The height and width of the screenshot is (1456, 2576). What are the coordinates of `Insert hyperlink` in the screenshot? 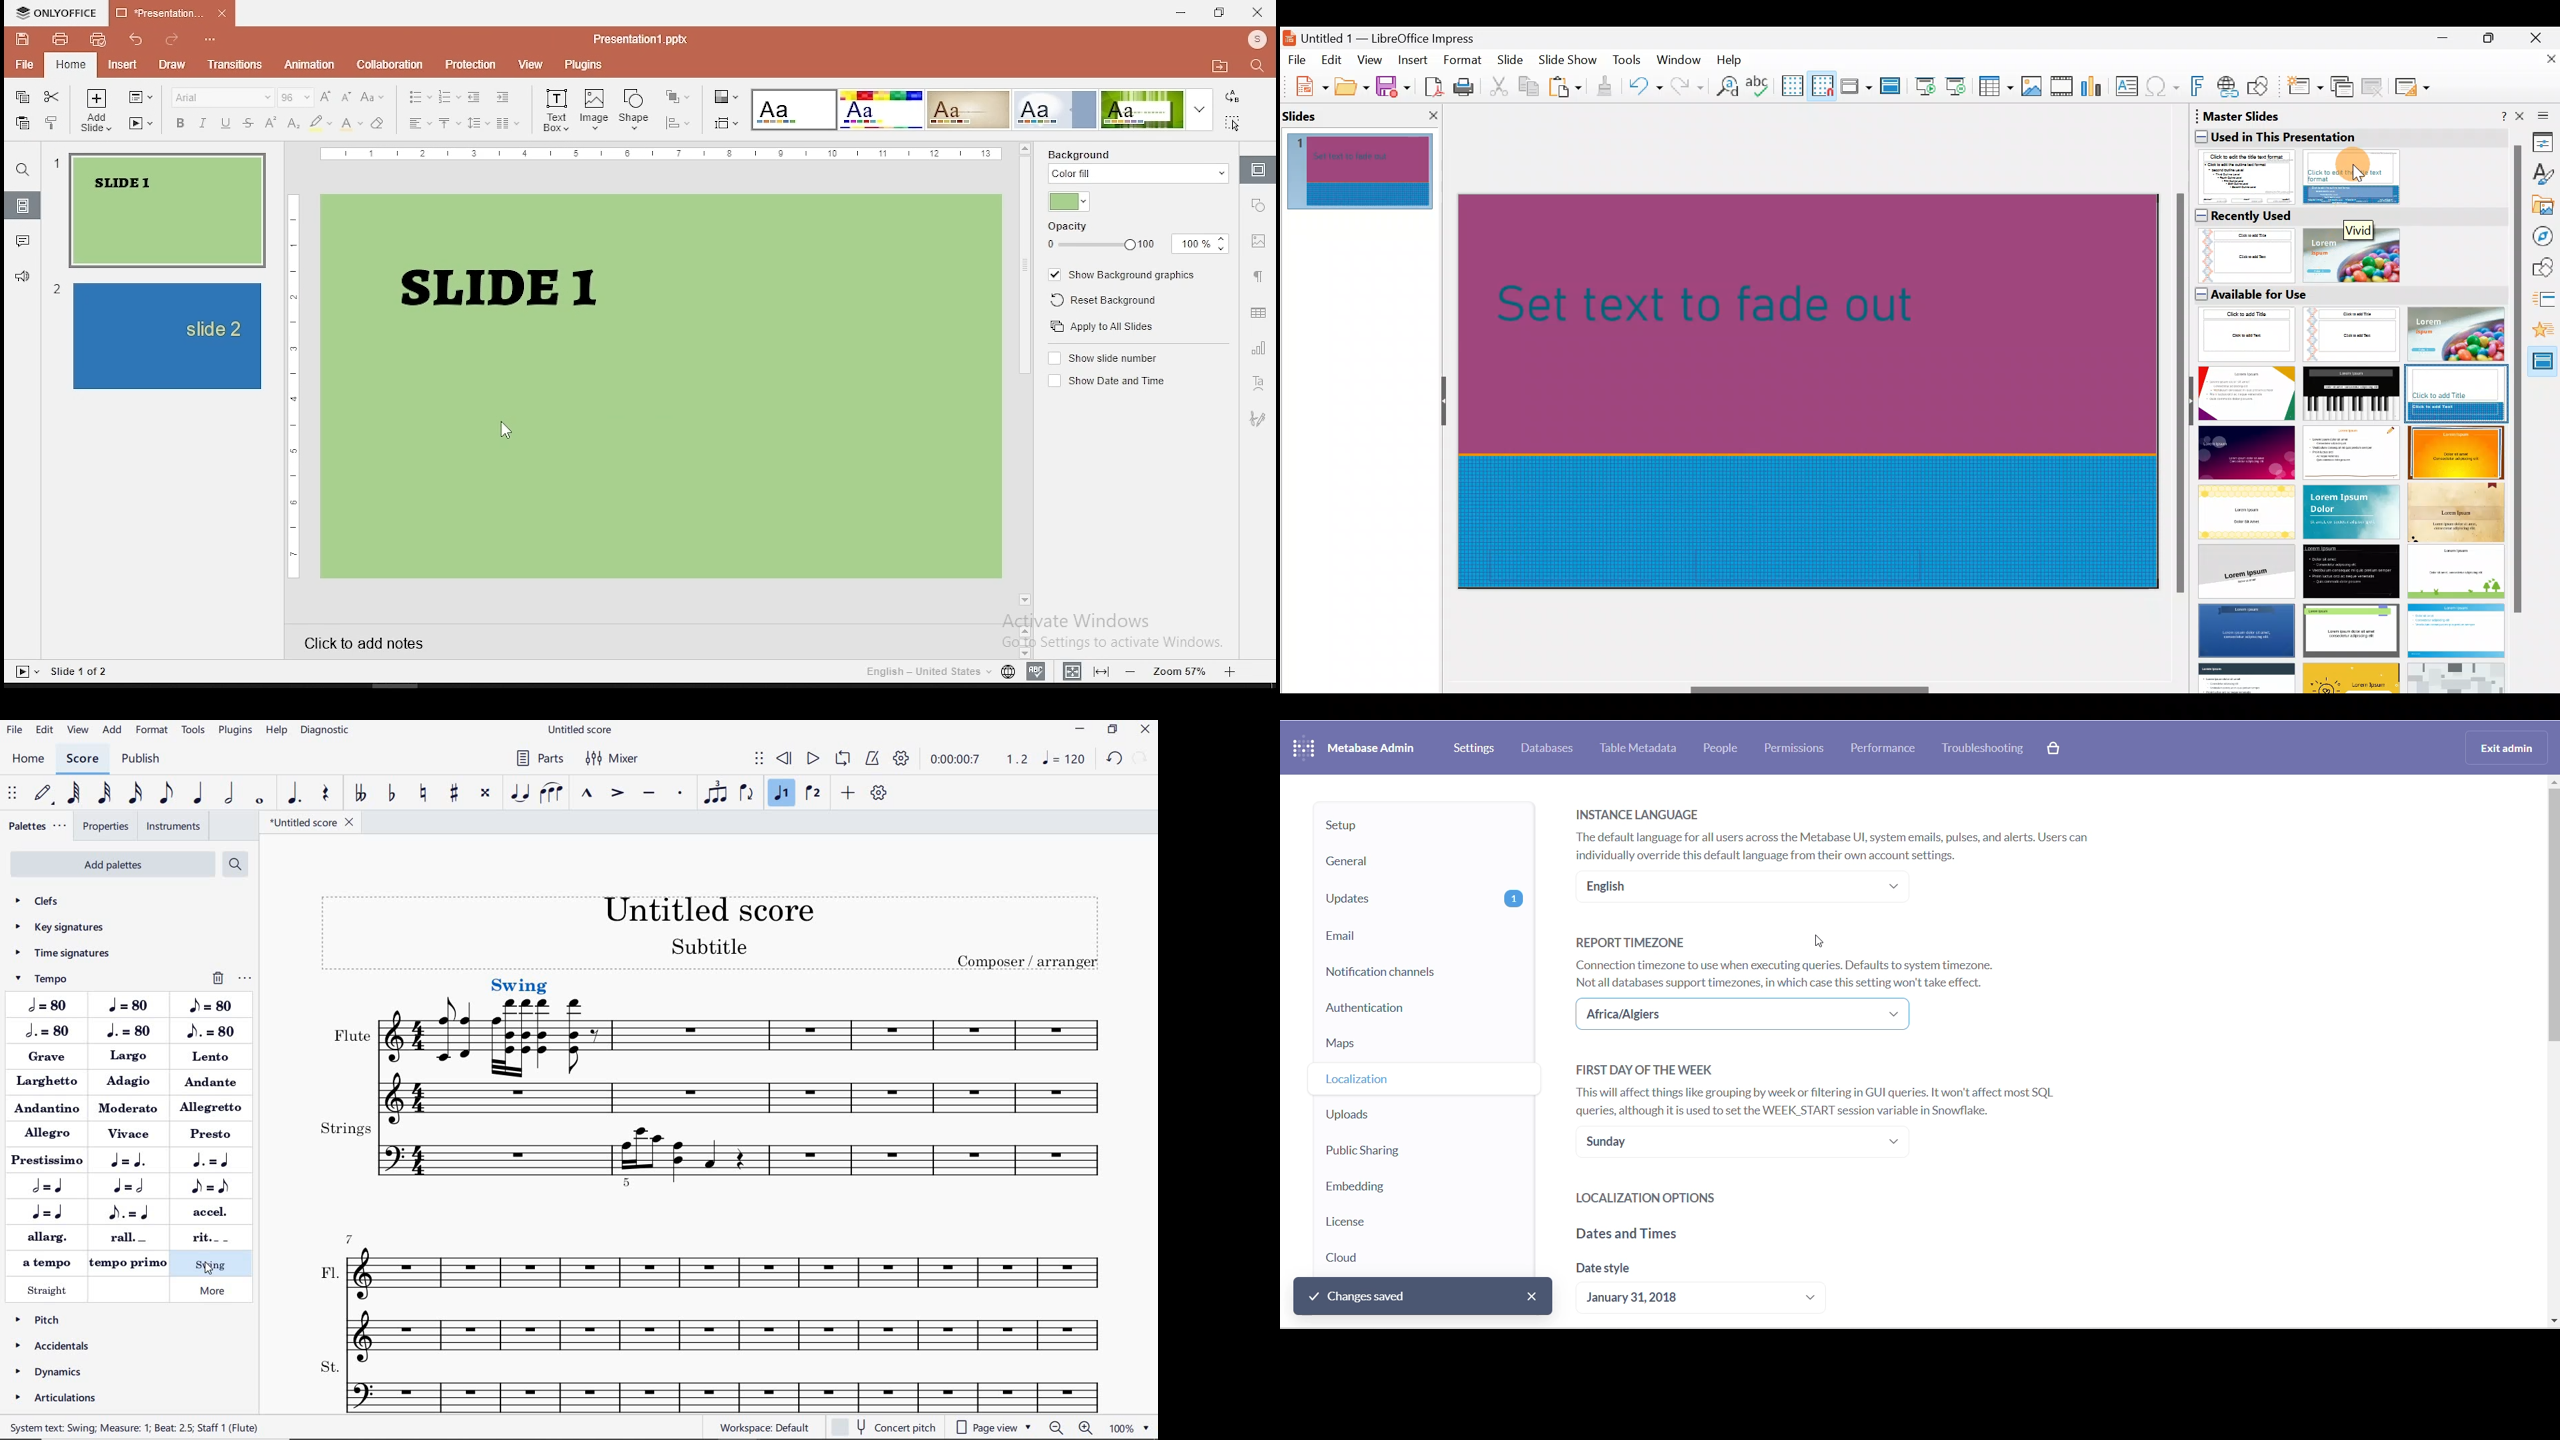 It's located at (2229, 86).